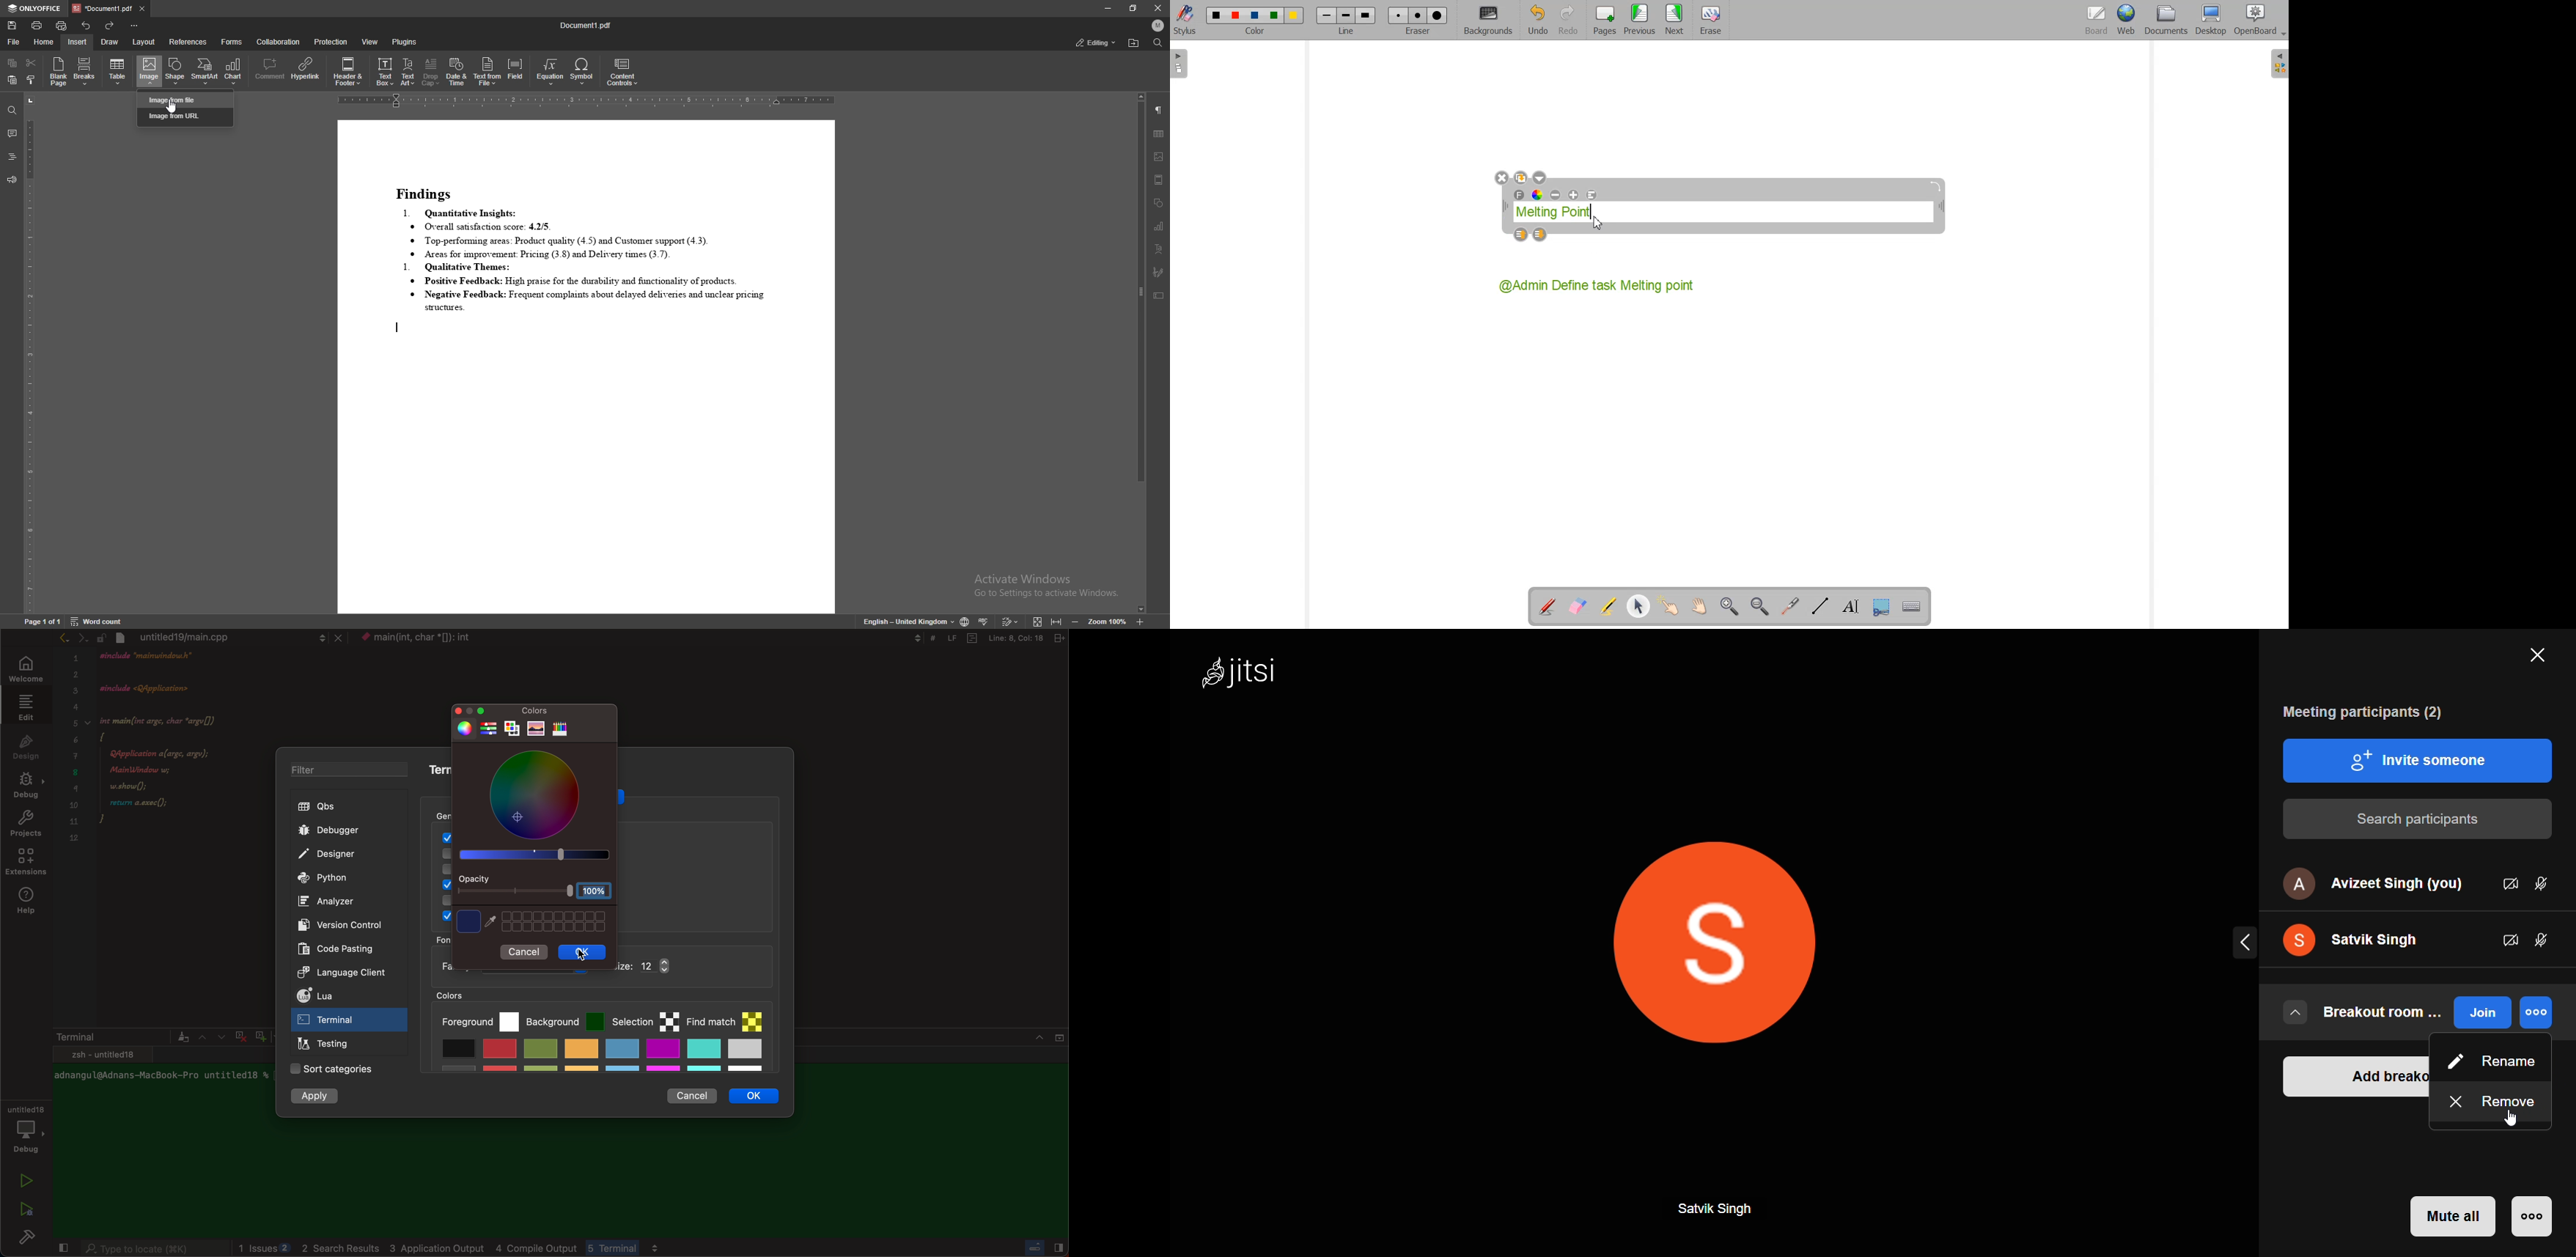  What do you see at coordinates (154, 1250) in the screenshot?
I see `search` at bounding box center [154, 1250].